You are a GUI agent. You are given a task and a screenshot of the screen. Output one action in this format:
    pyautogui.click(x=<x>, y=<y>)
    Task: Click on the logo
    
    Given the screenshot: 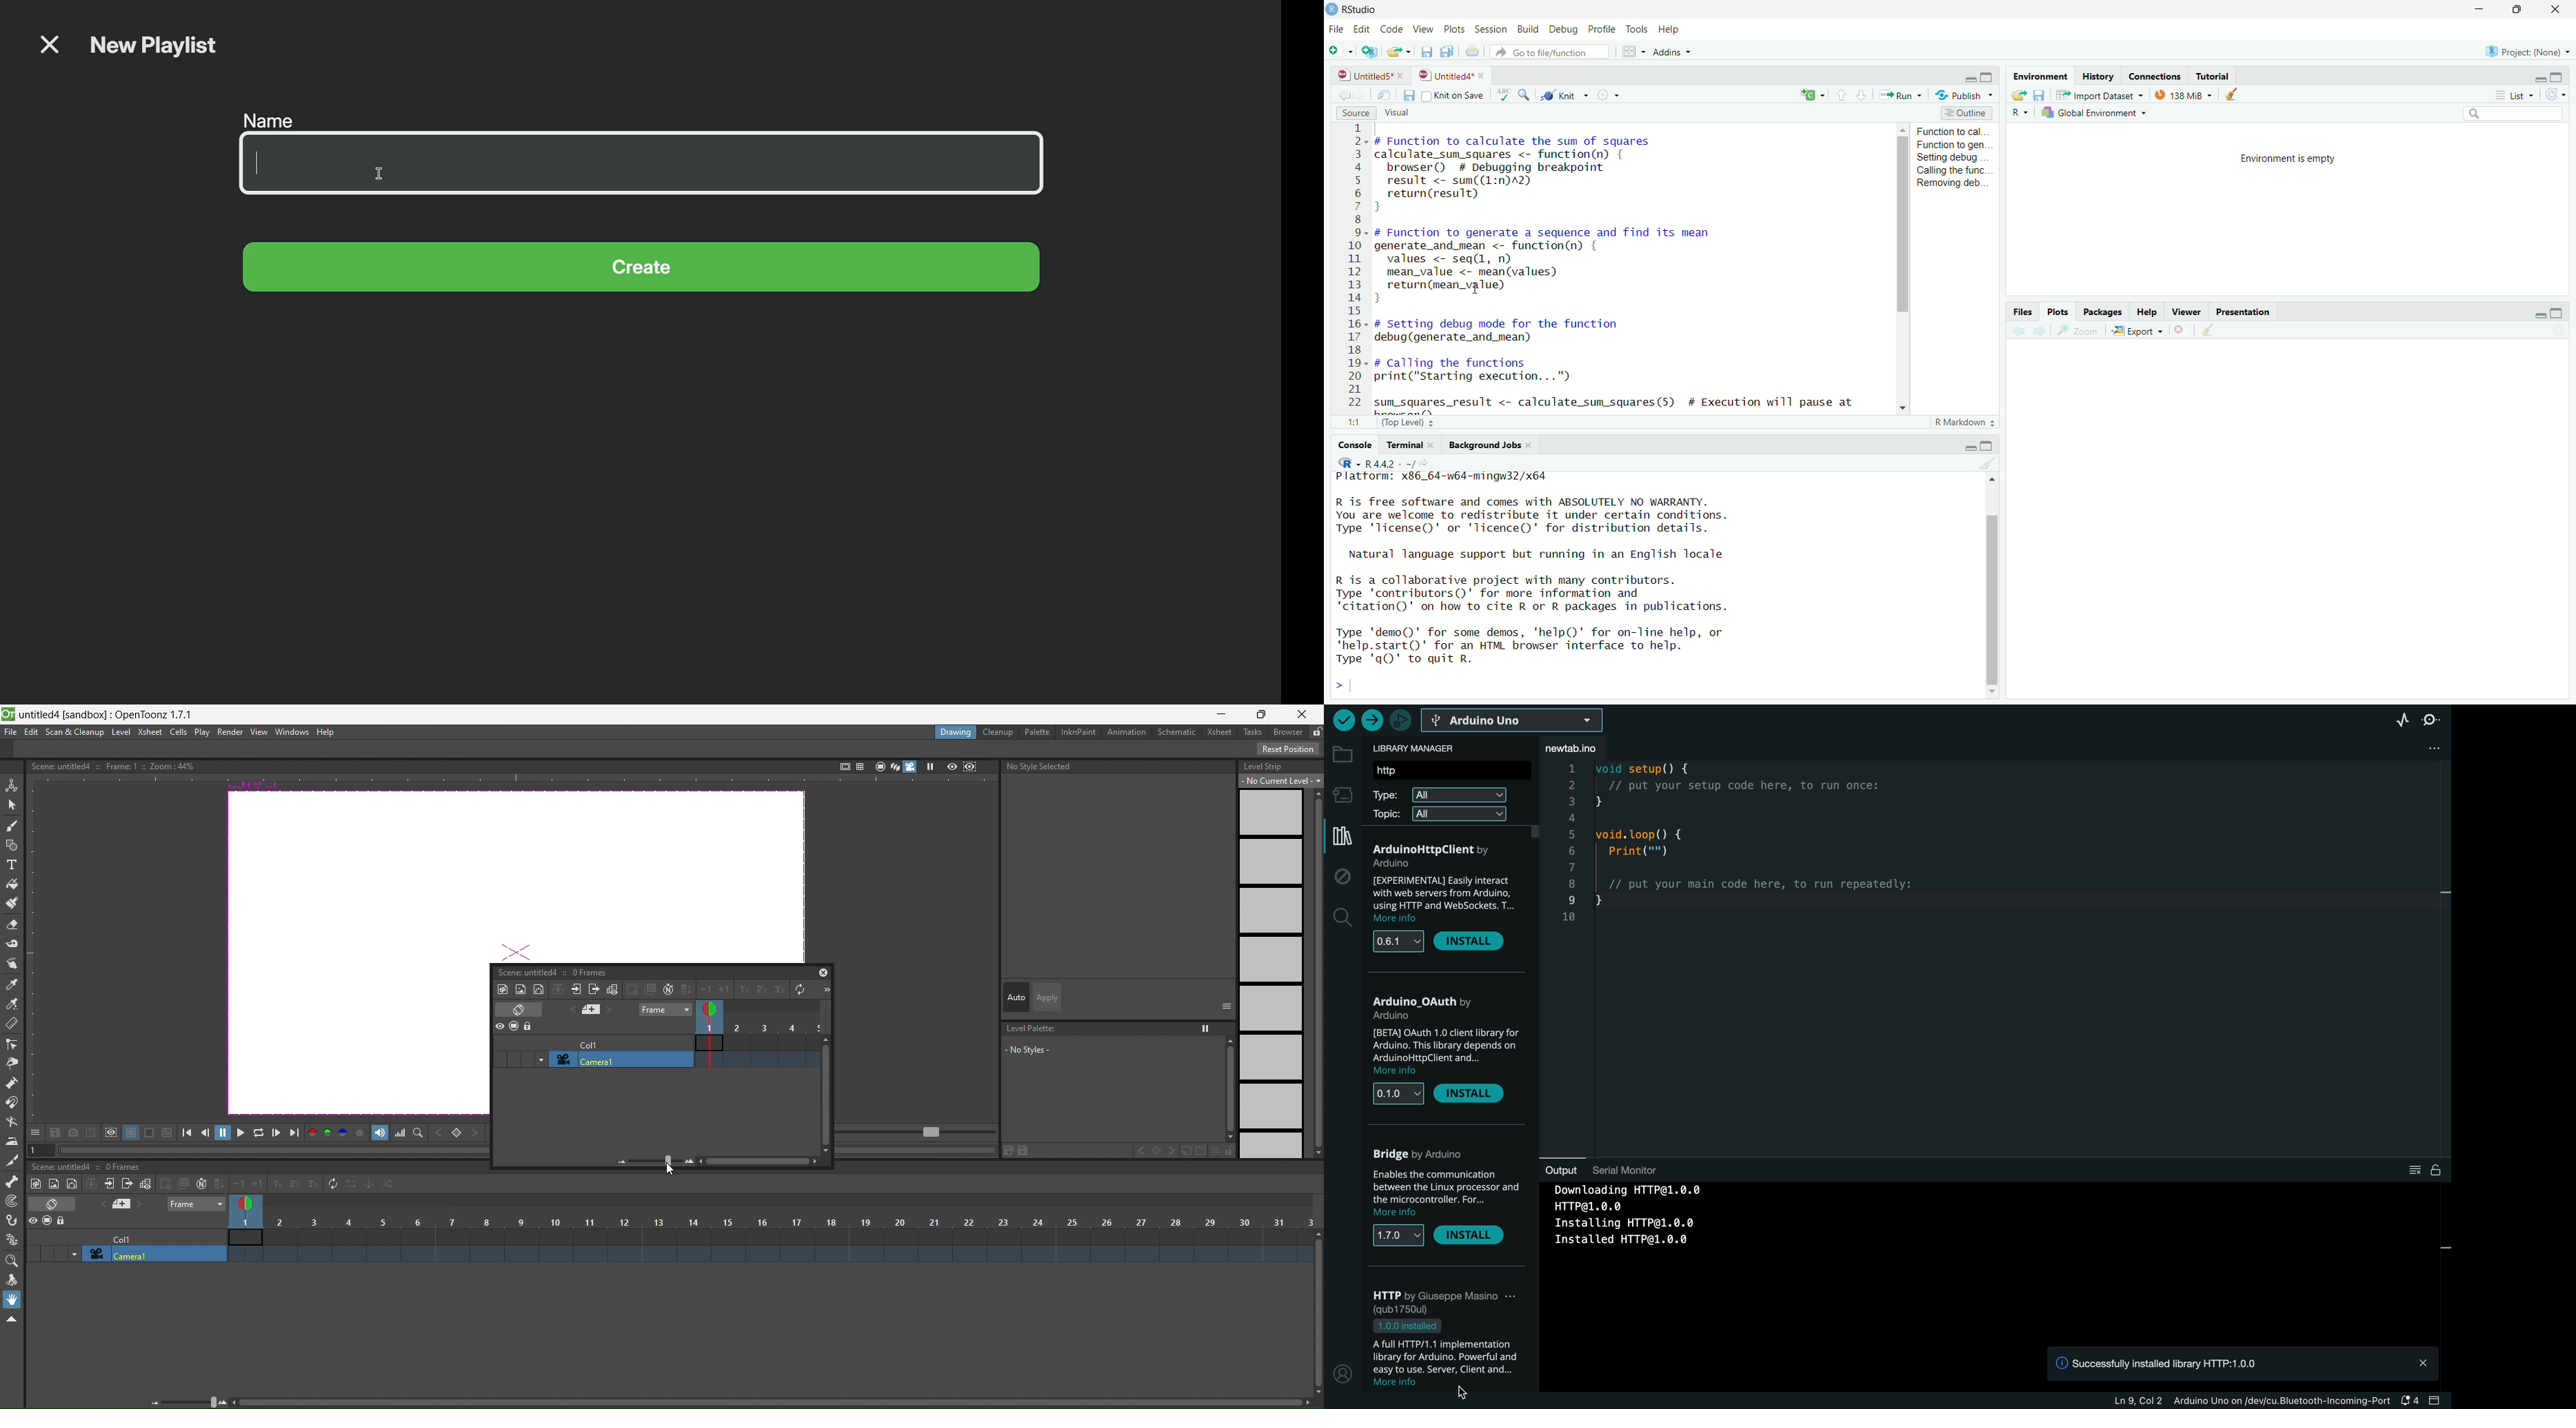 What is the action you would take?
    pyautogui.click(x=1332, y=10)
    